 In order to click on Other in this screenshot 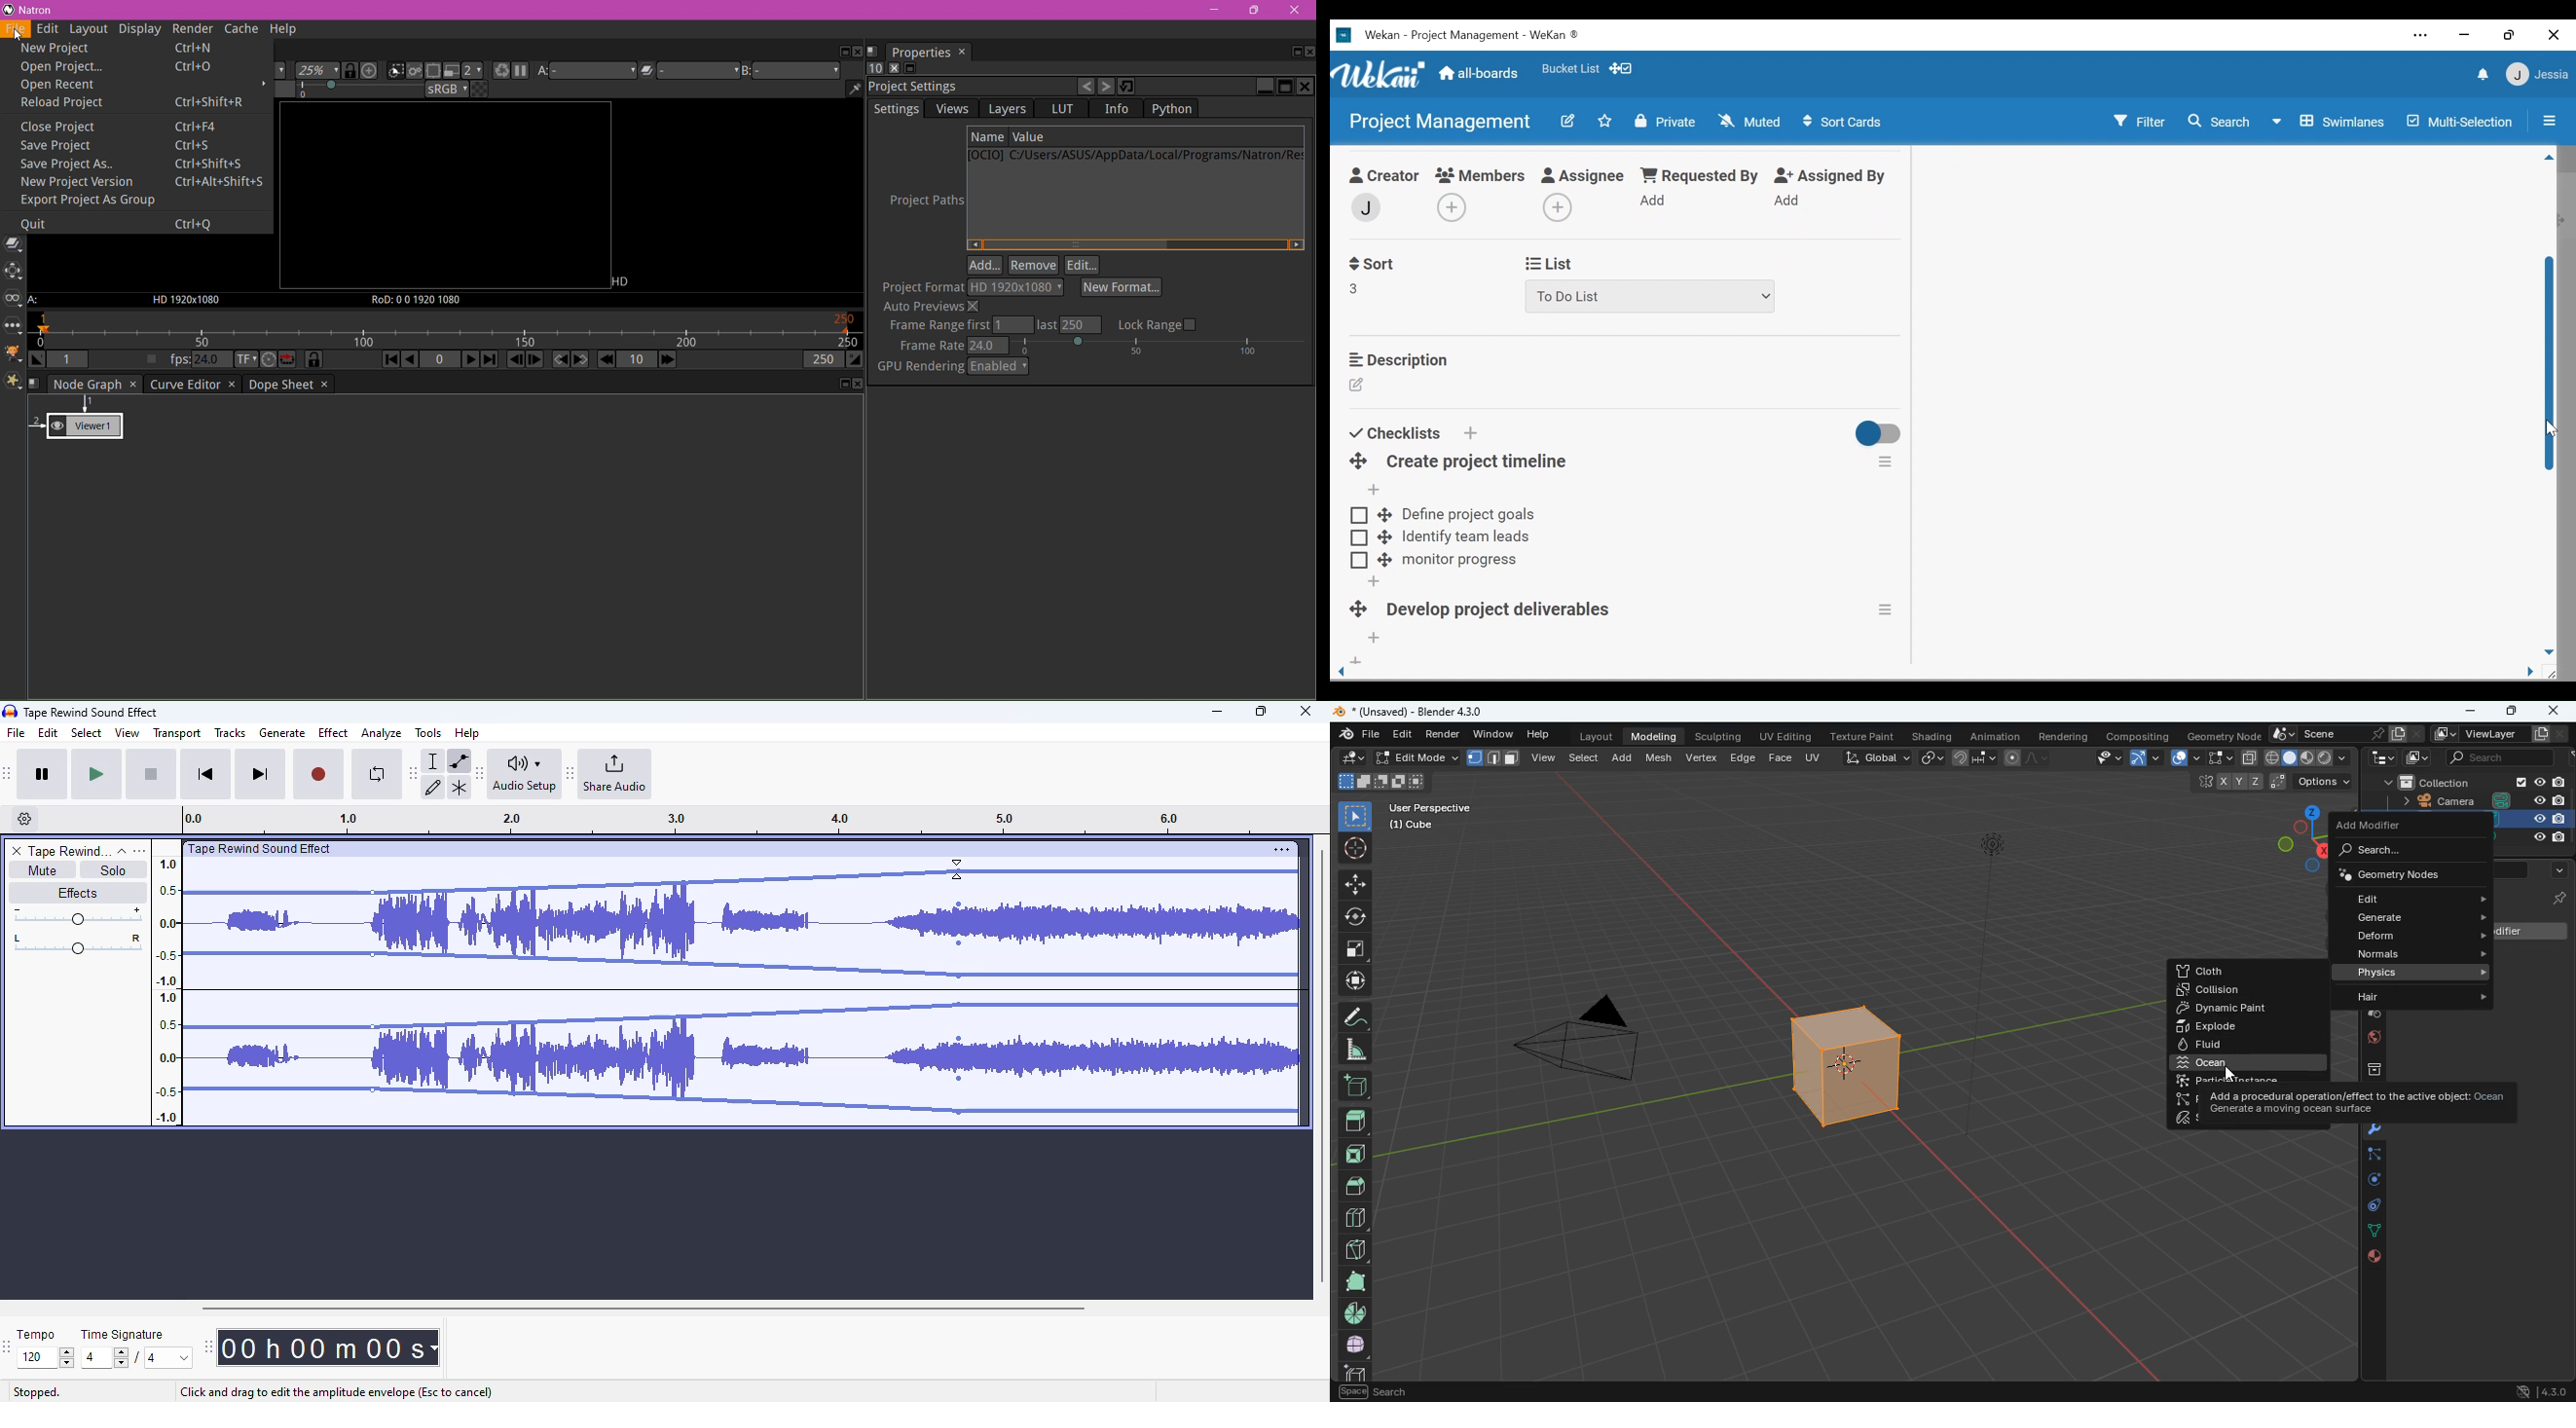, I will do `click(14, 327)`.